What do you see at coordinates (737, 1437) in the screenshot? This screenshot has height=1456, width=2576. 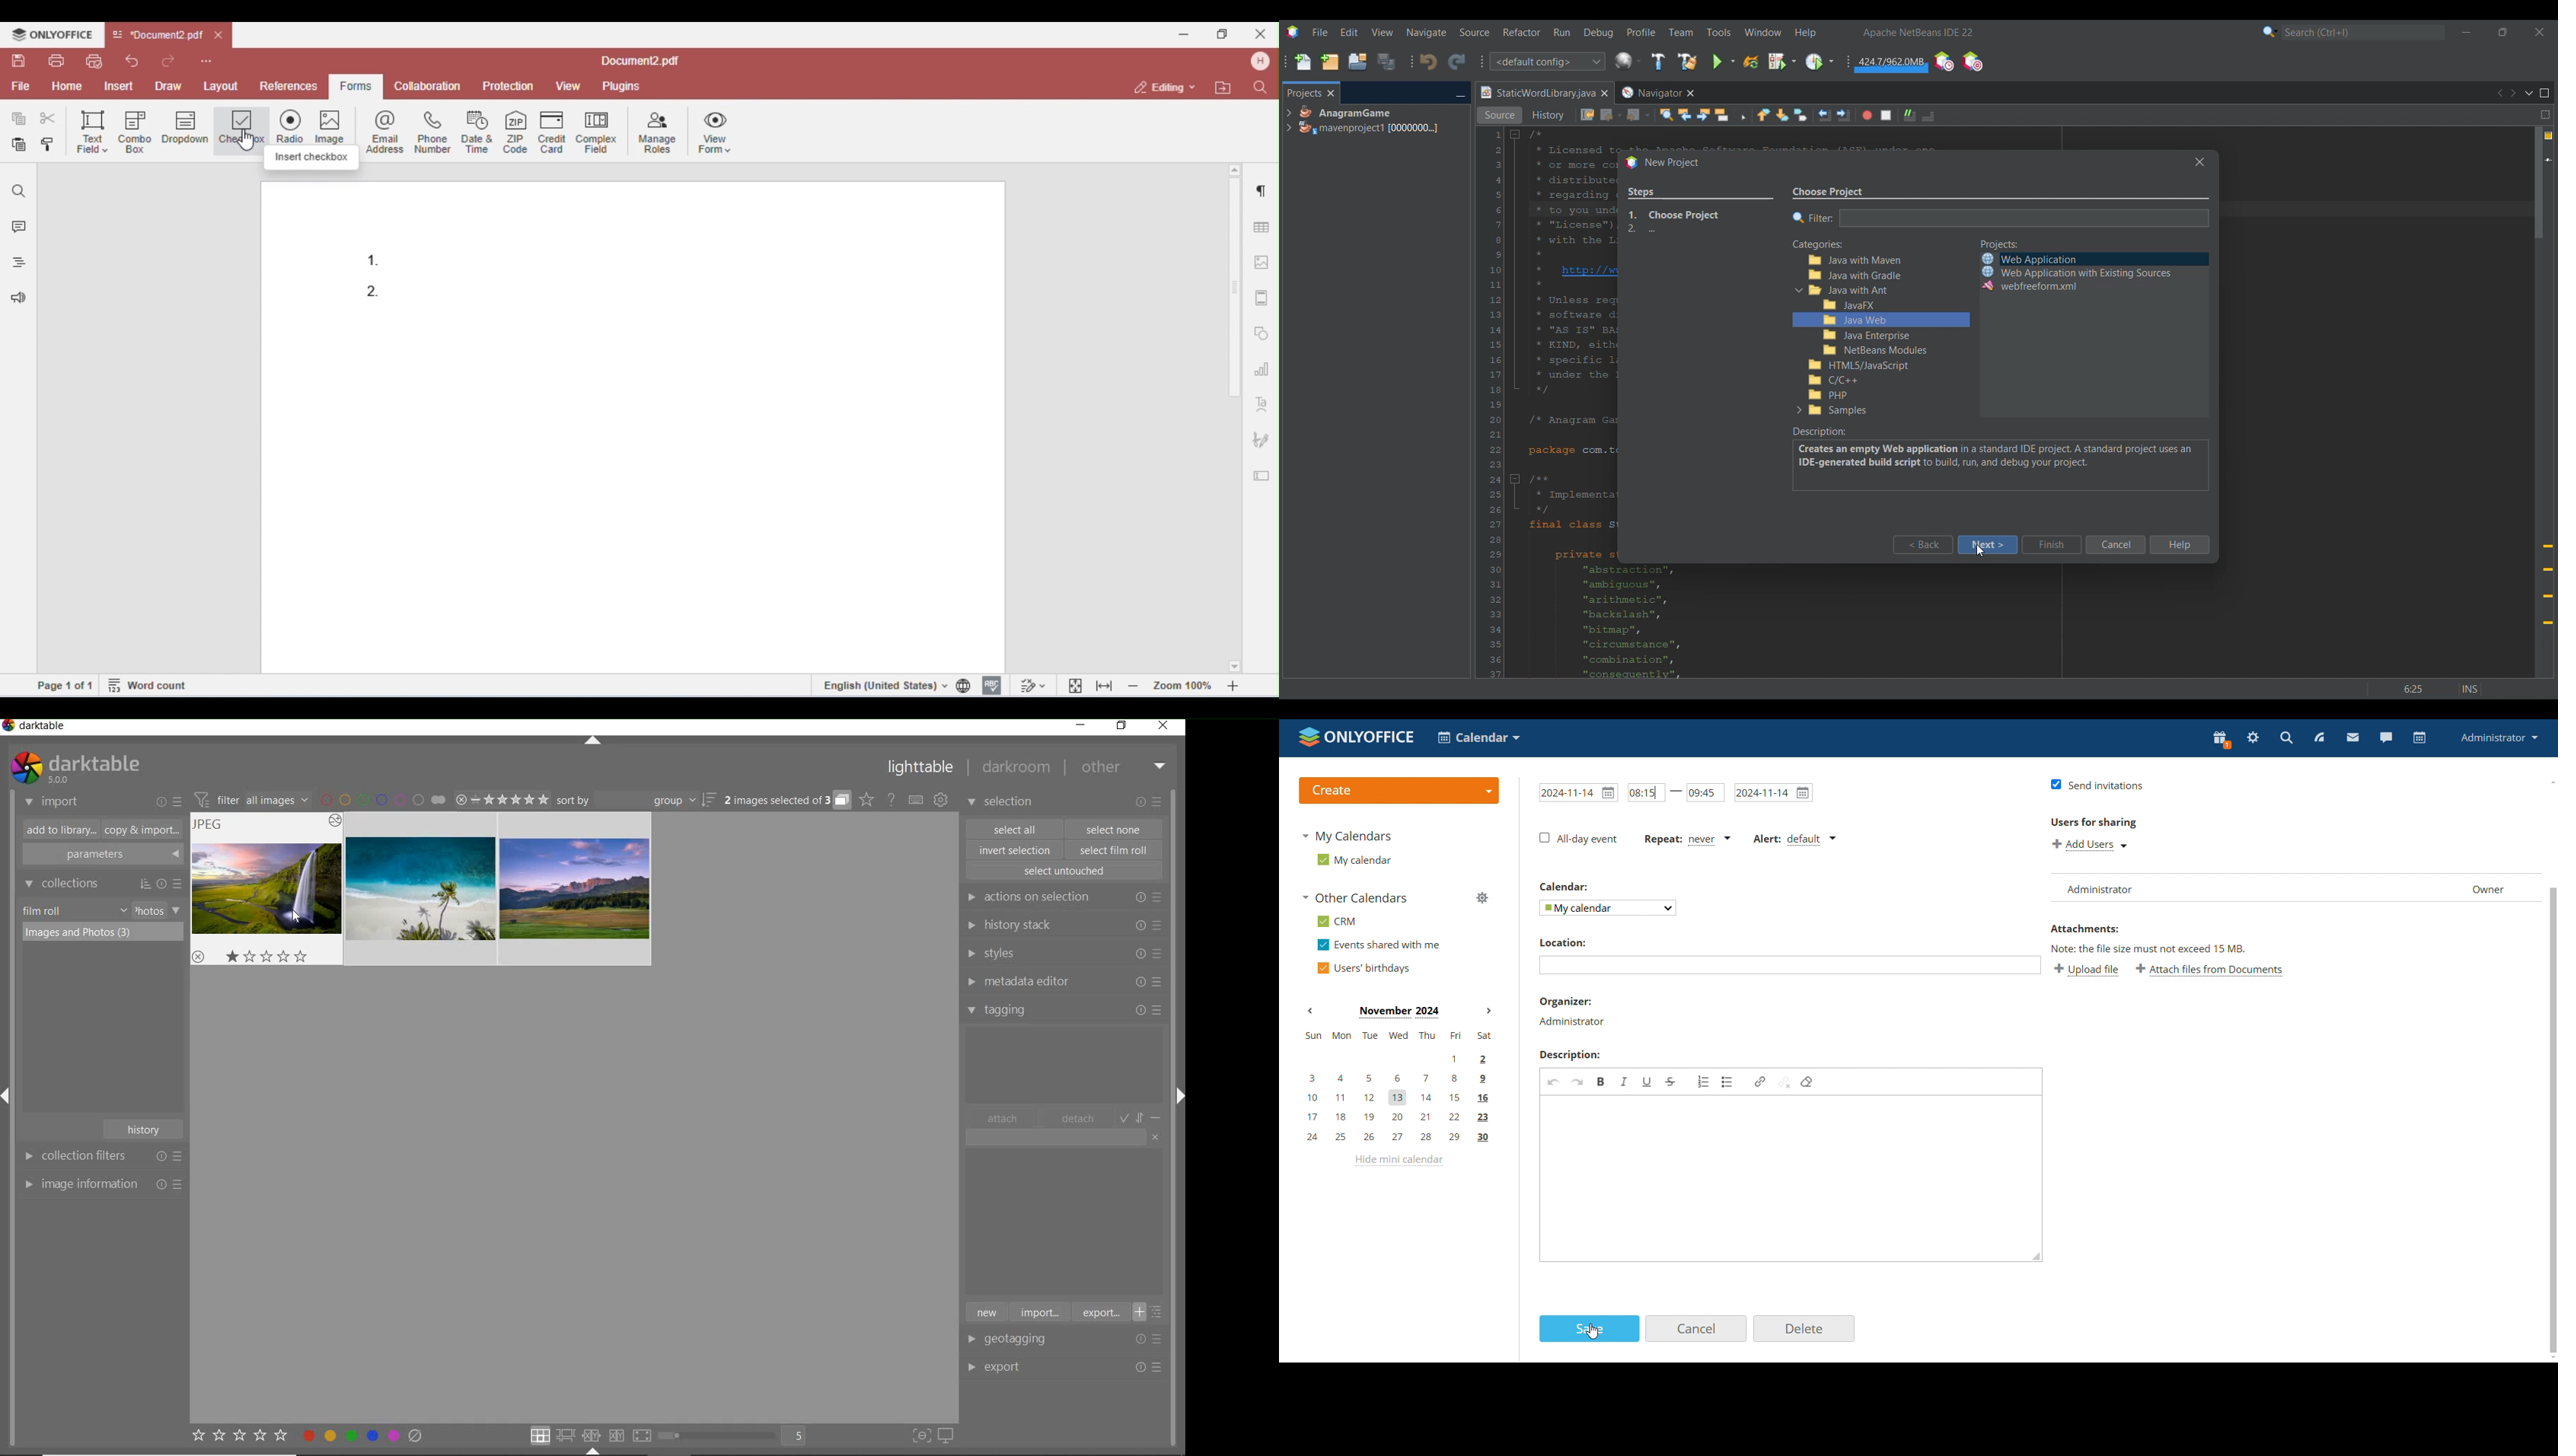 I see `toggle view` at bounding box center [737, 1437].